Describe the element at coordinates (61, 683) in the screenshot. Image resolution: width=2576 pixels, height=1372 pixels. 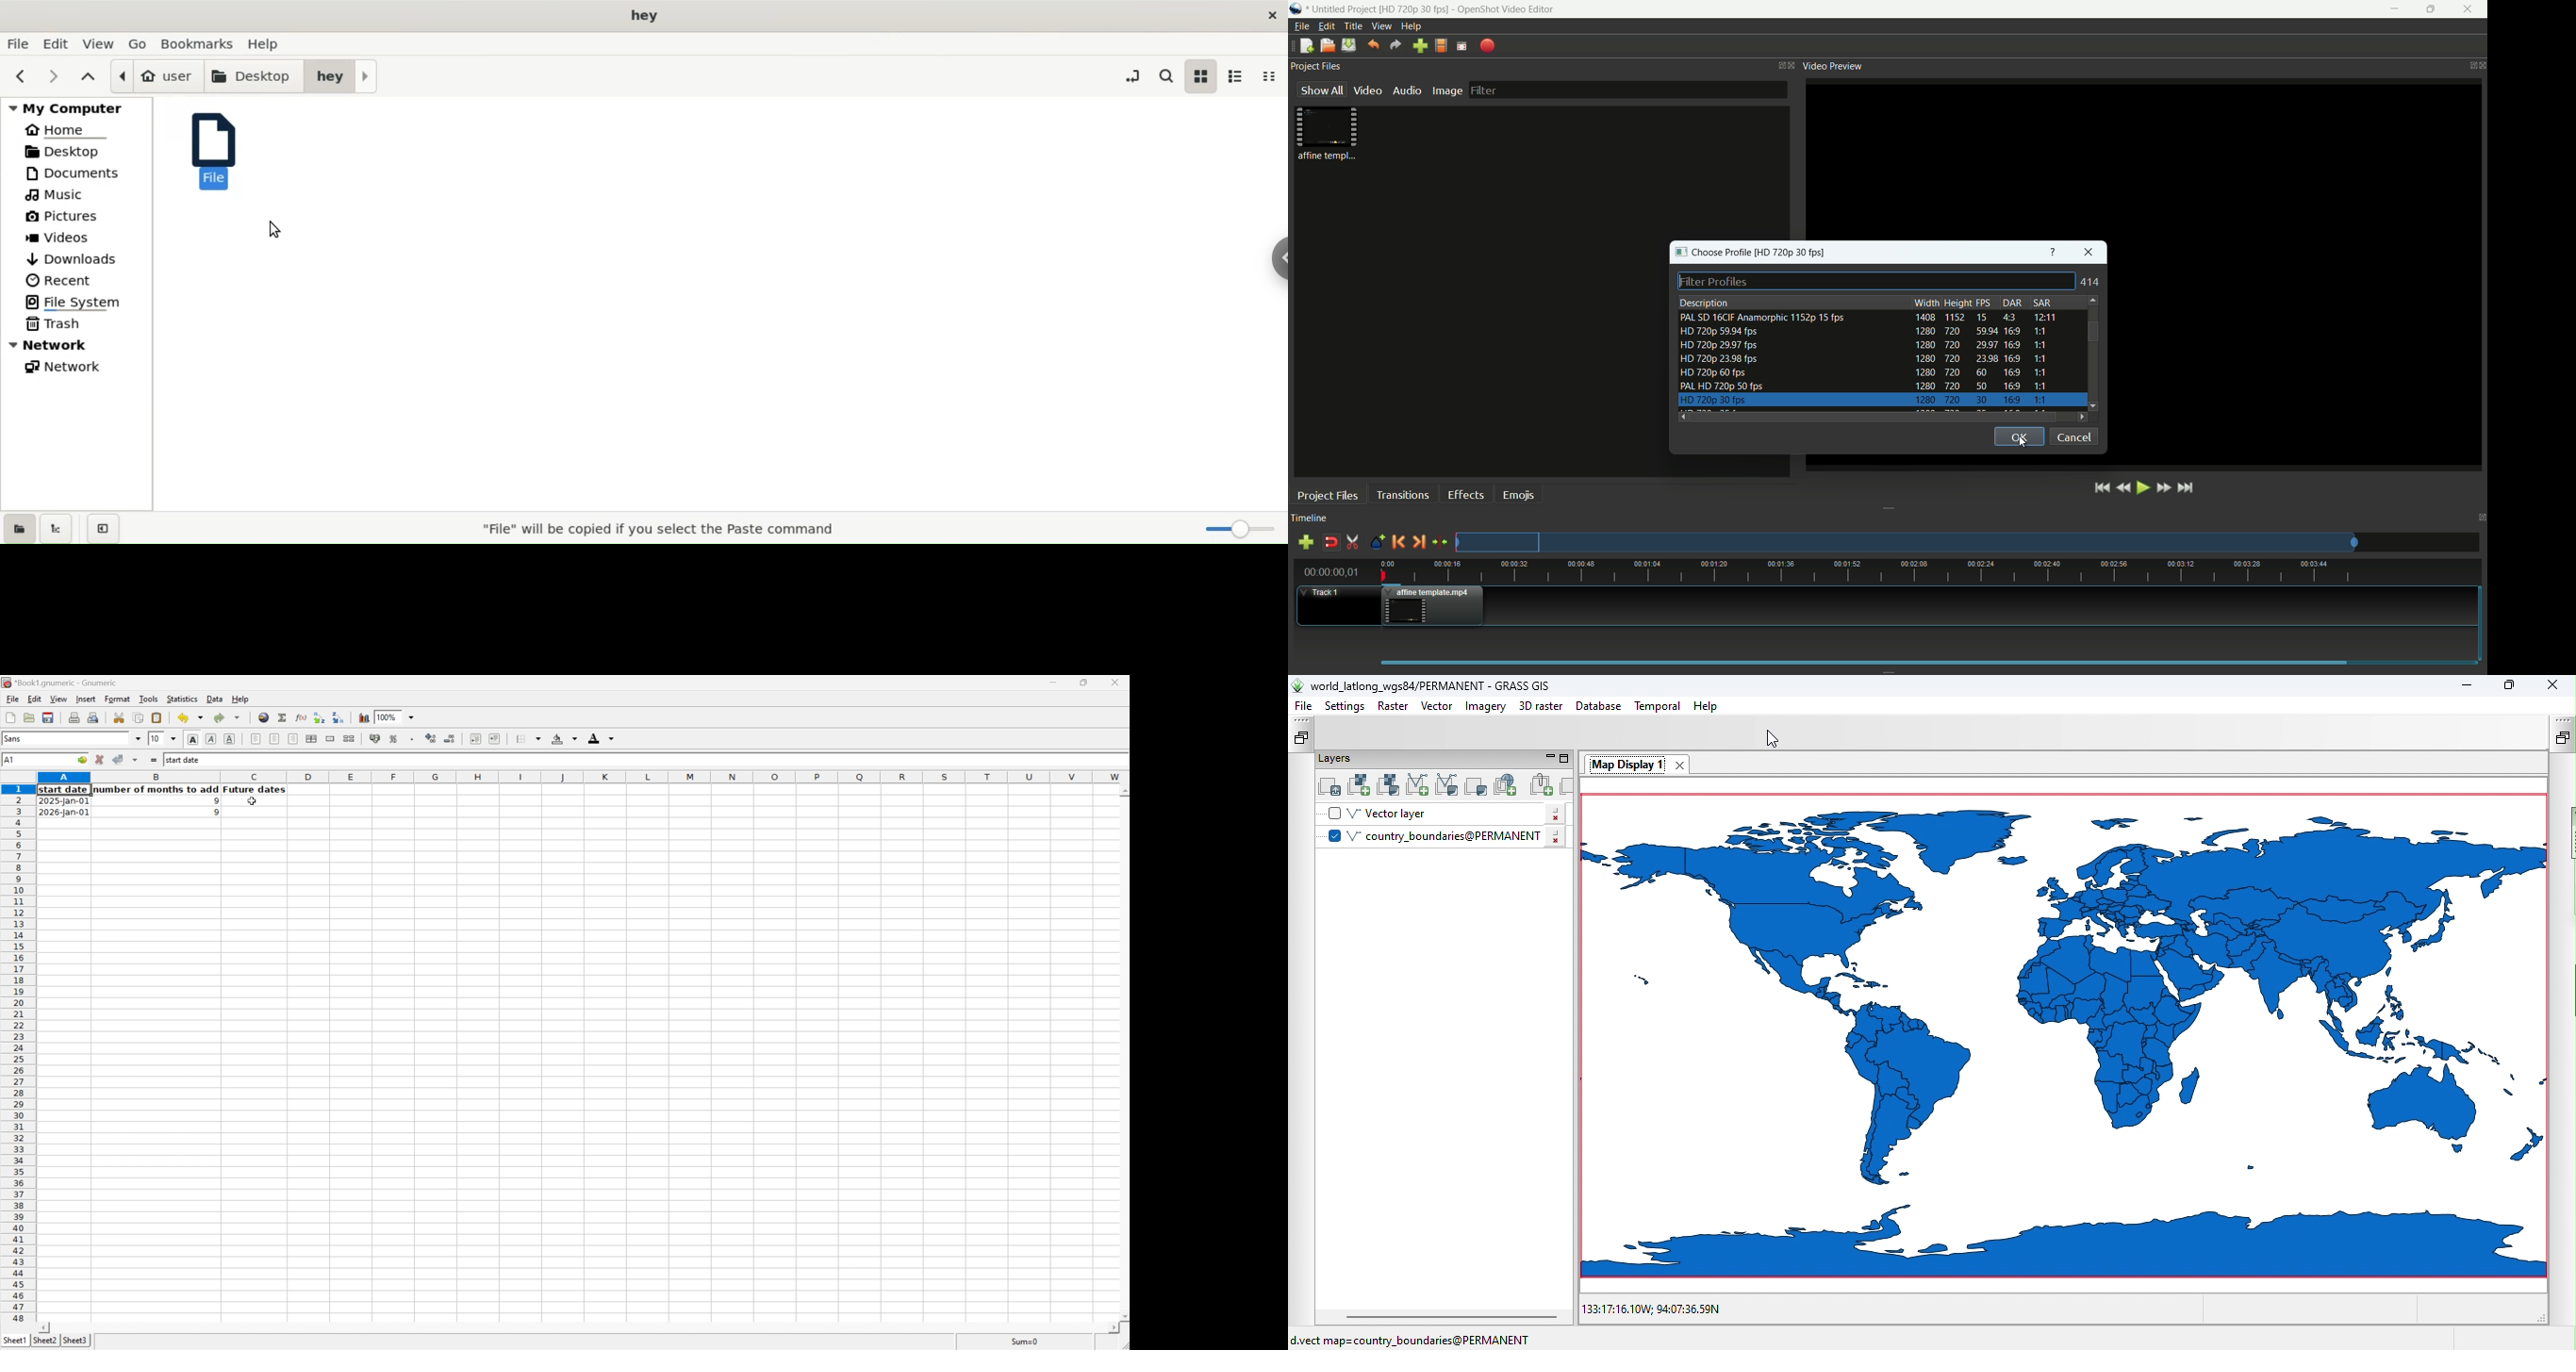
I see `*Book1.gnumeric - Gnumeric` at that location.